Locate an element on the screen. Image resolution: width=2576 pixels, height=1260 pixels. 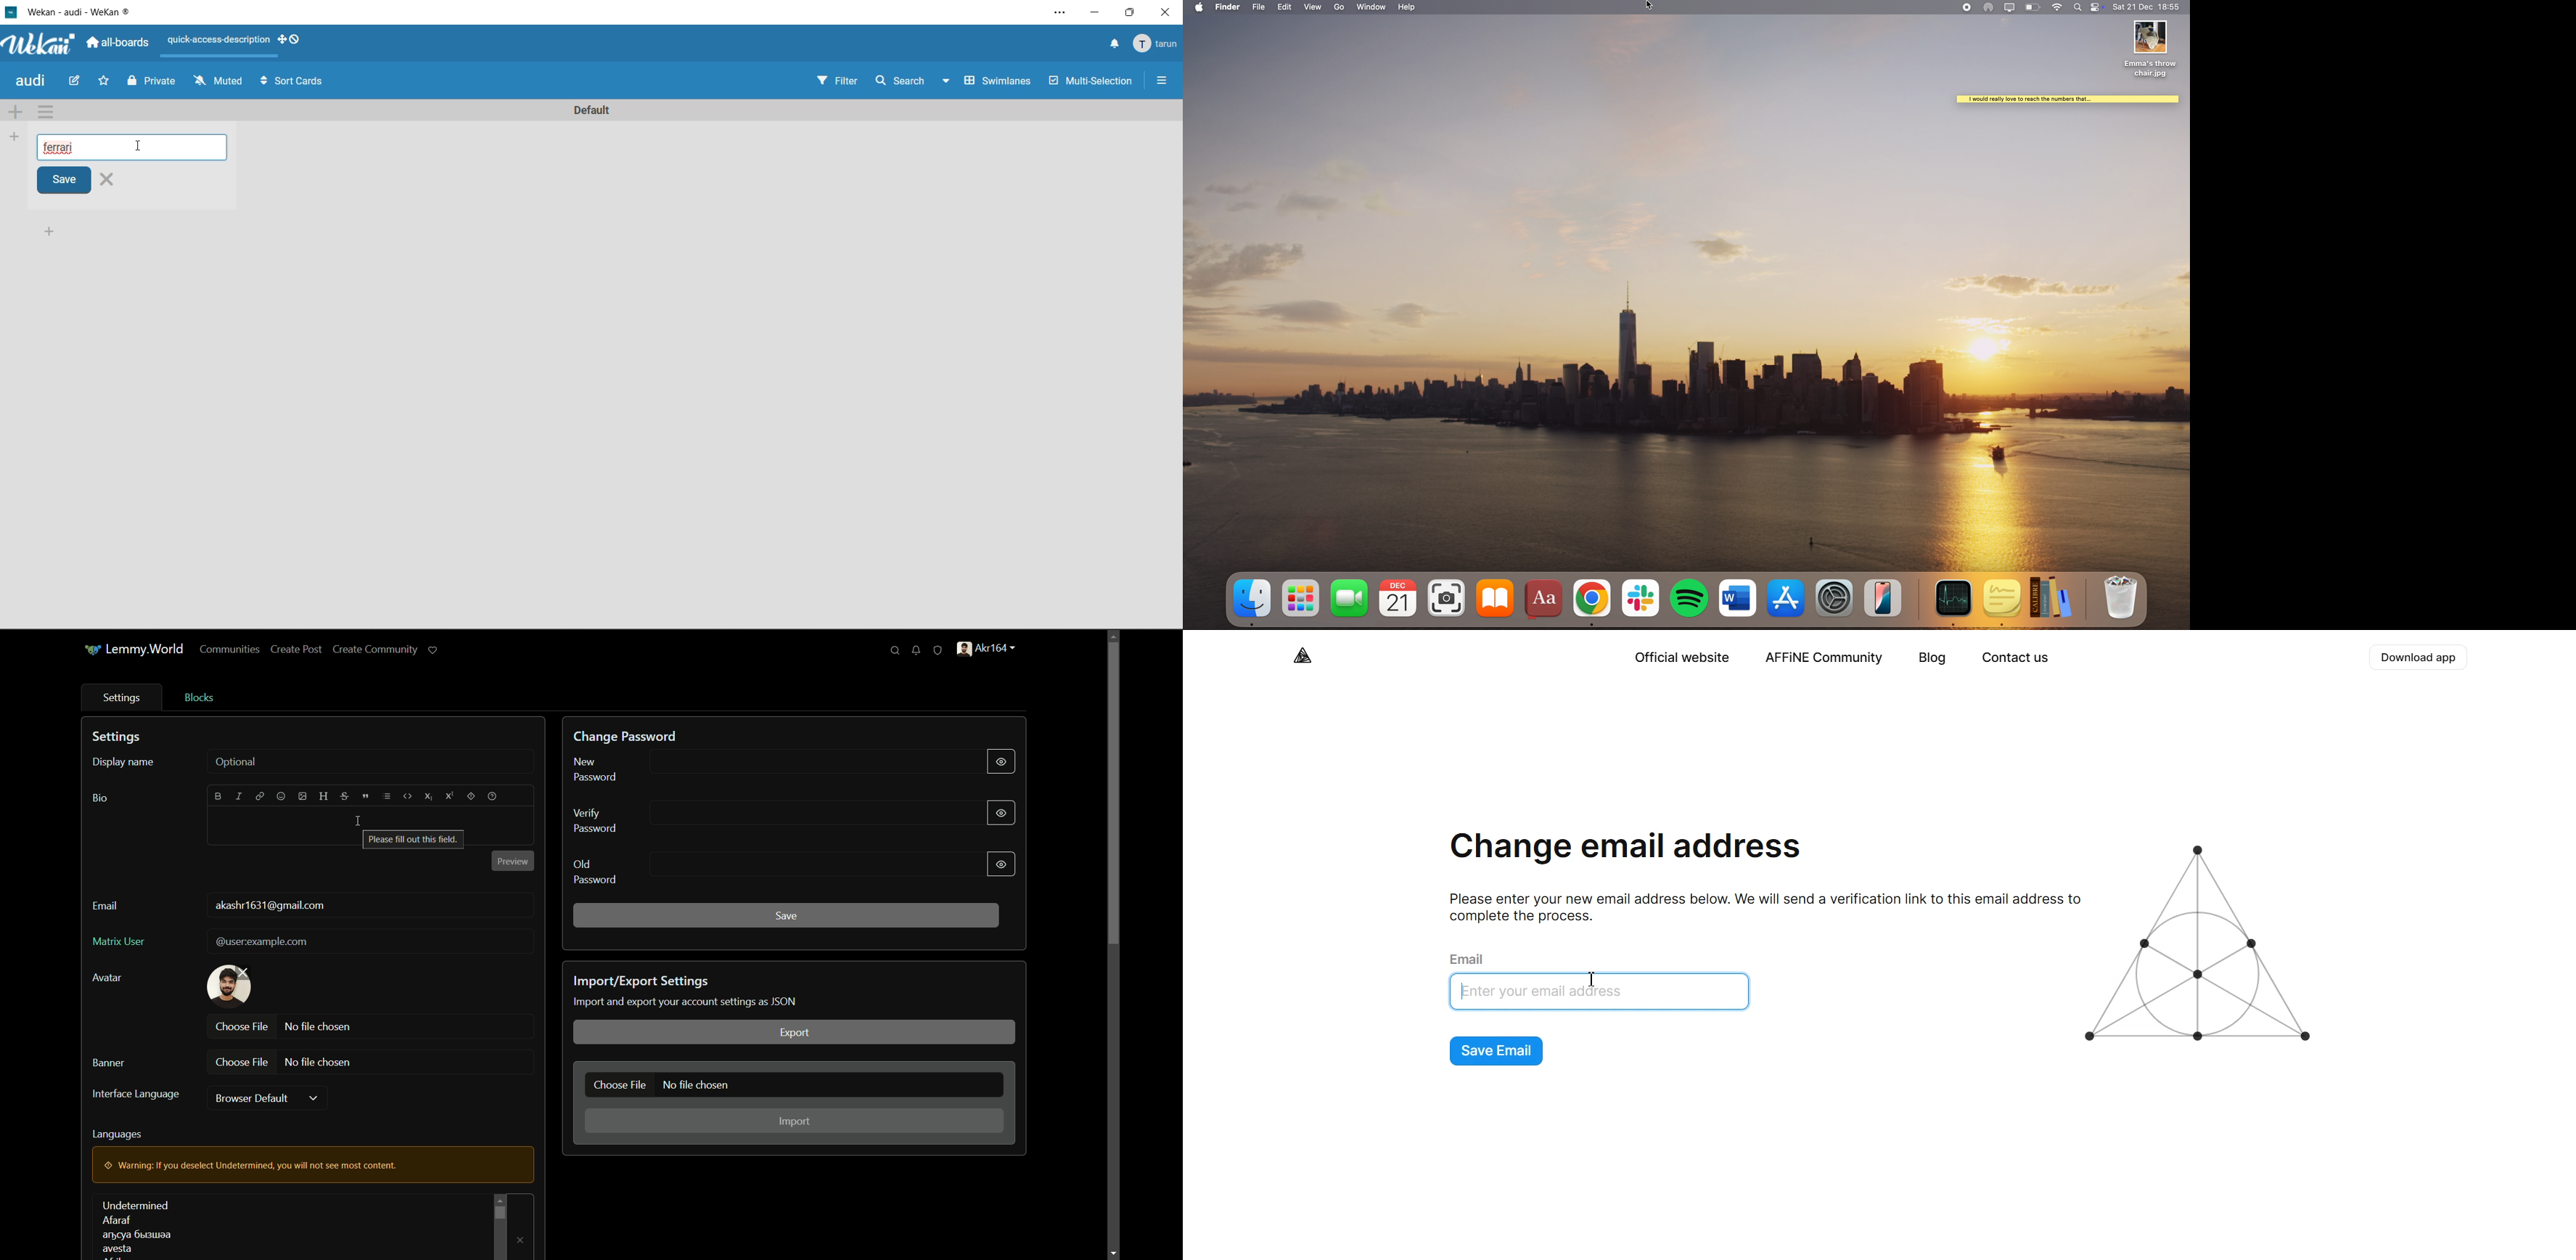
background is located at coordinates (2032, 52).